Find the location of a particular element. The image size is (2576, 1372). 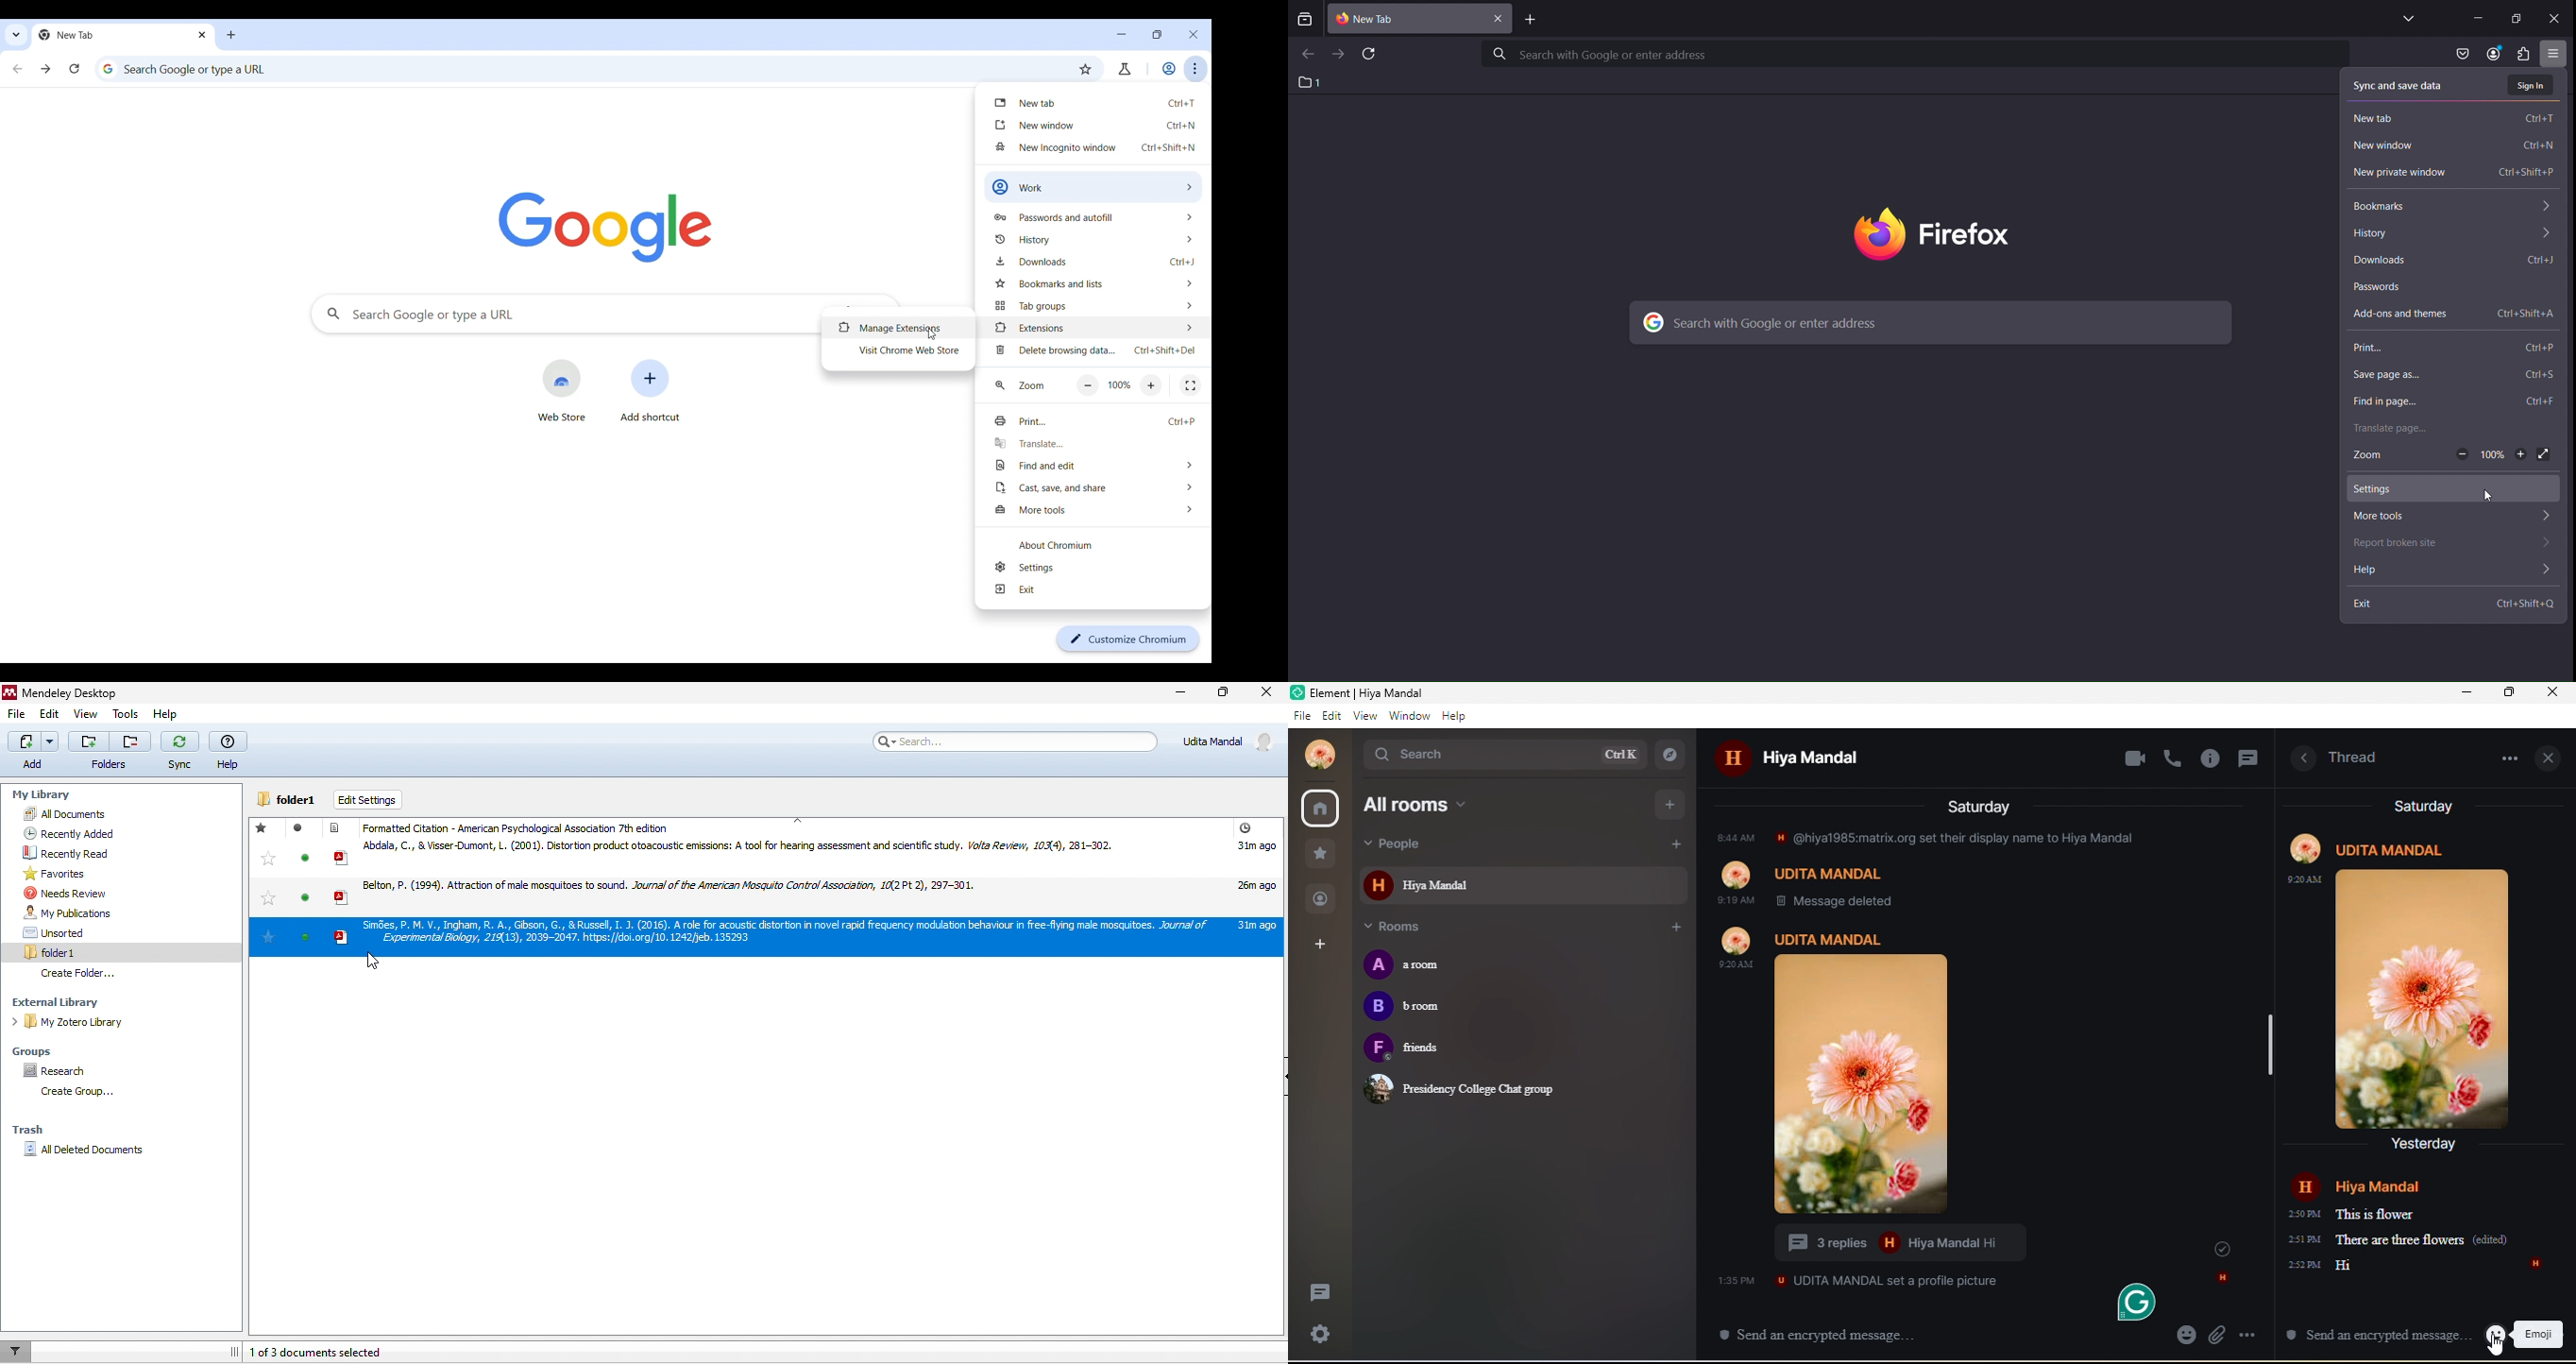

search is located at coordinates (1011, 742).